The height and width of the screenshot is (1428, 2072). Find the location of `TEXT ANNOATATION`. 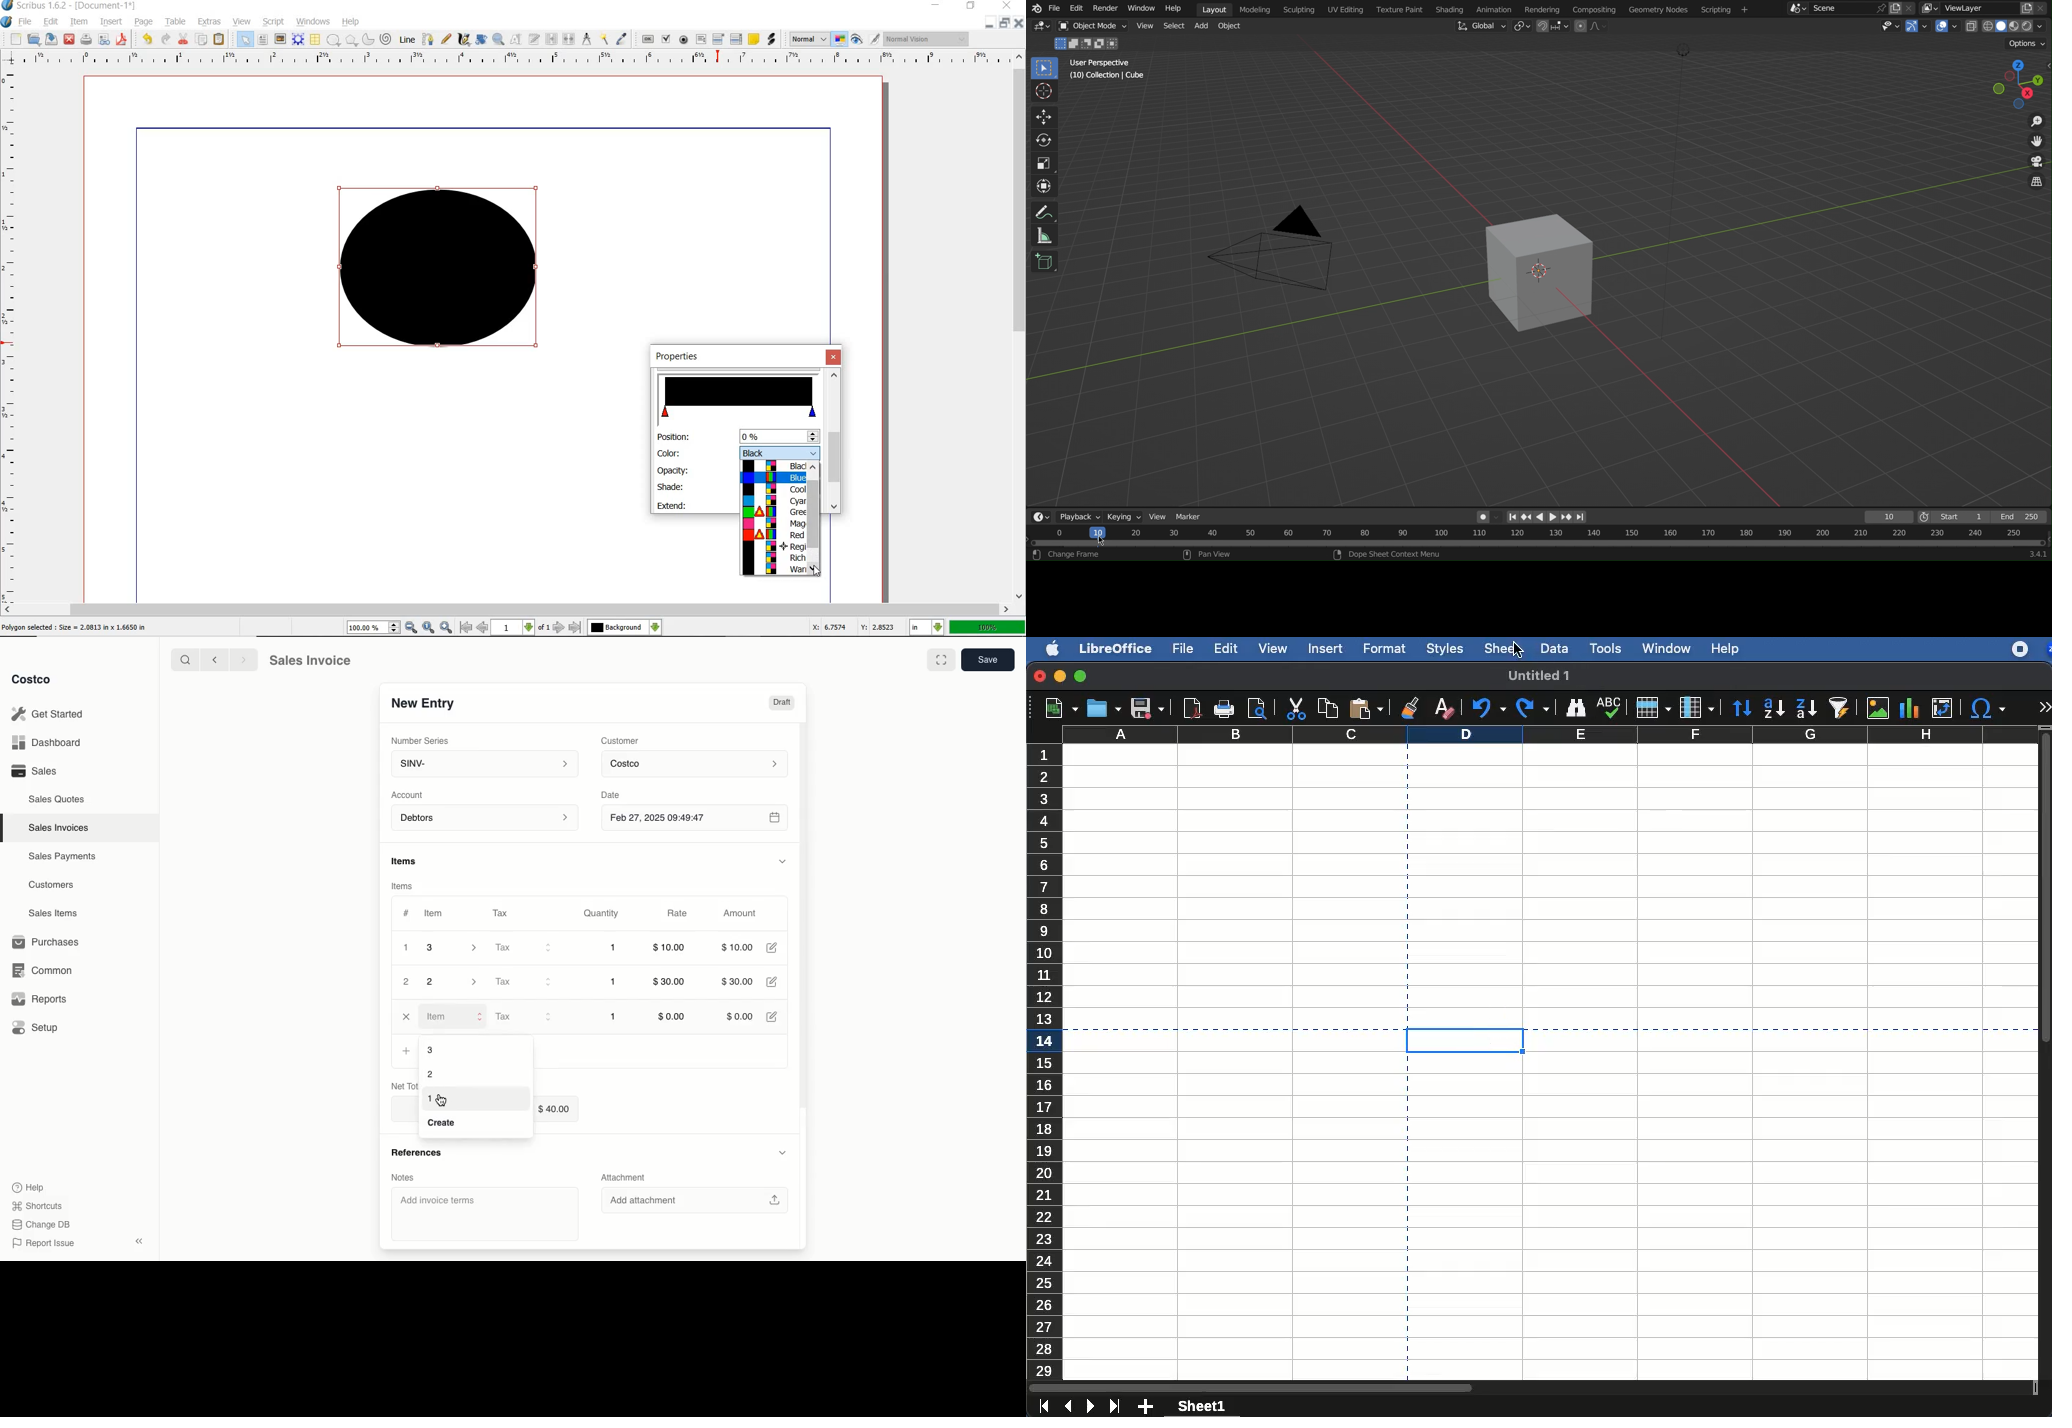

TEXT ANNOATATION is located at coordinates (753, 38).